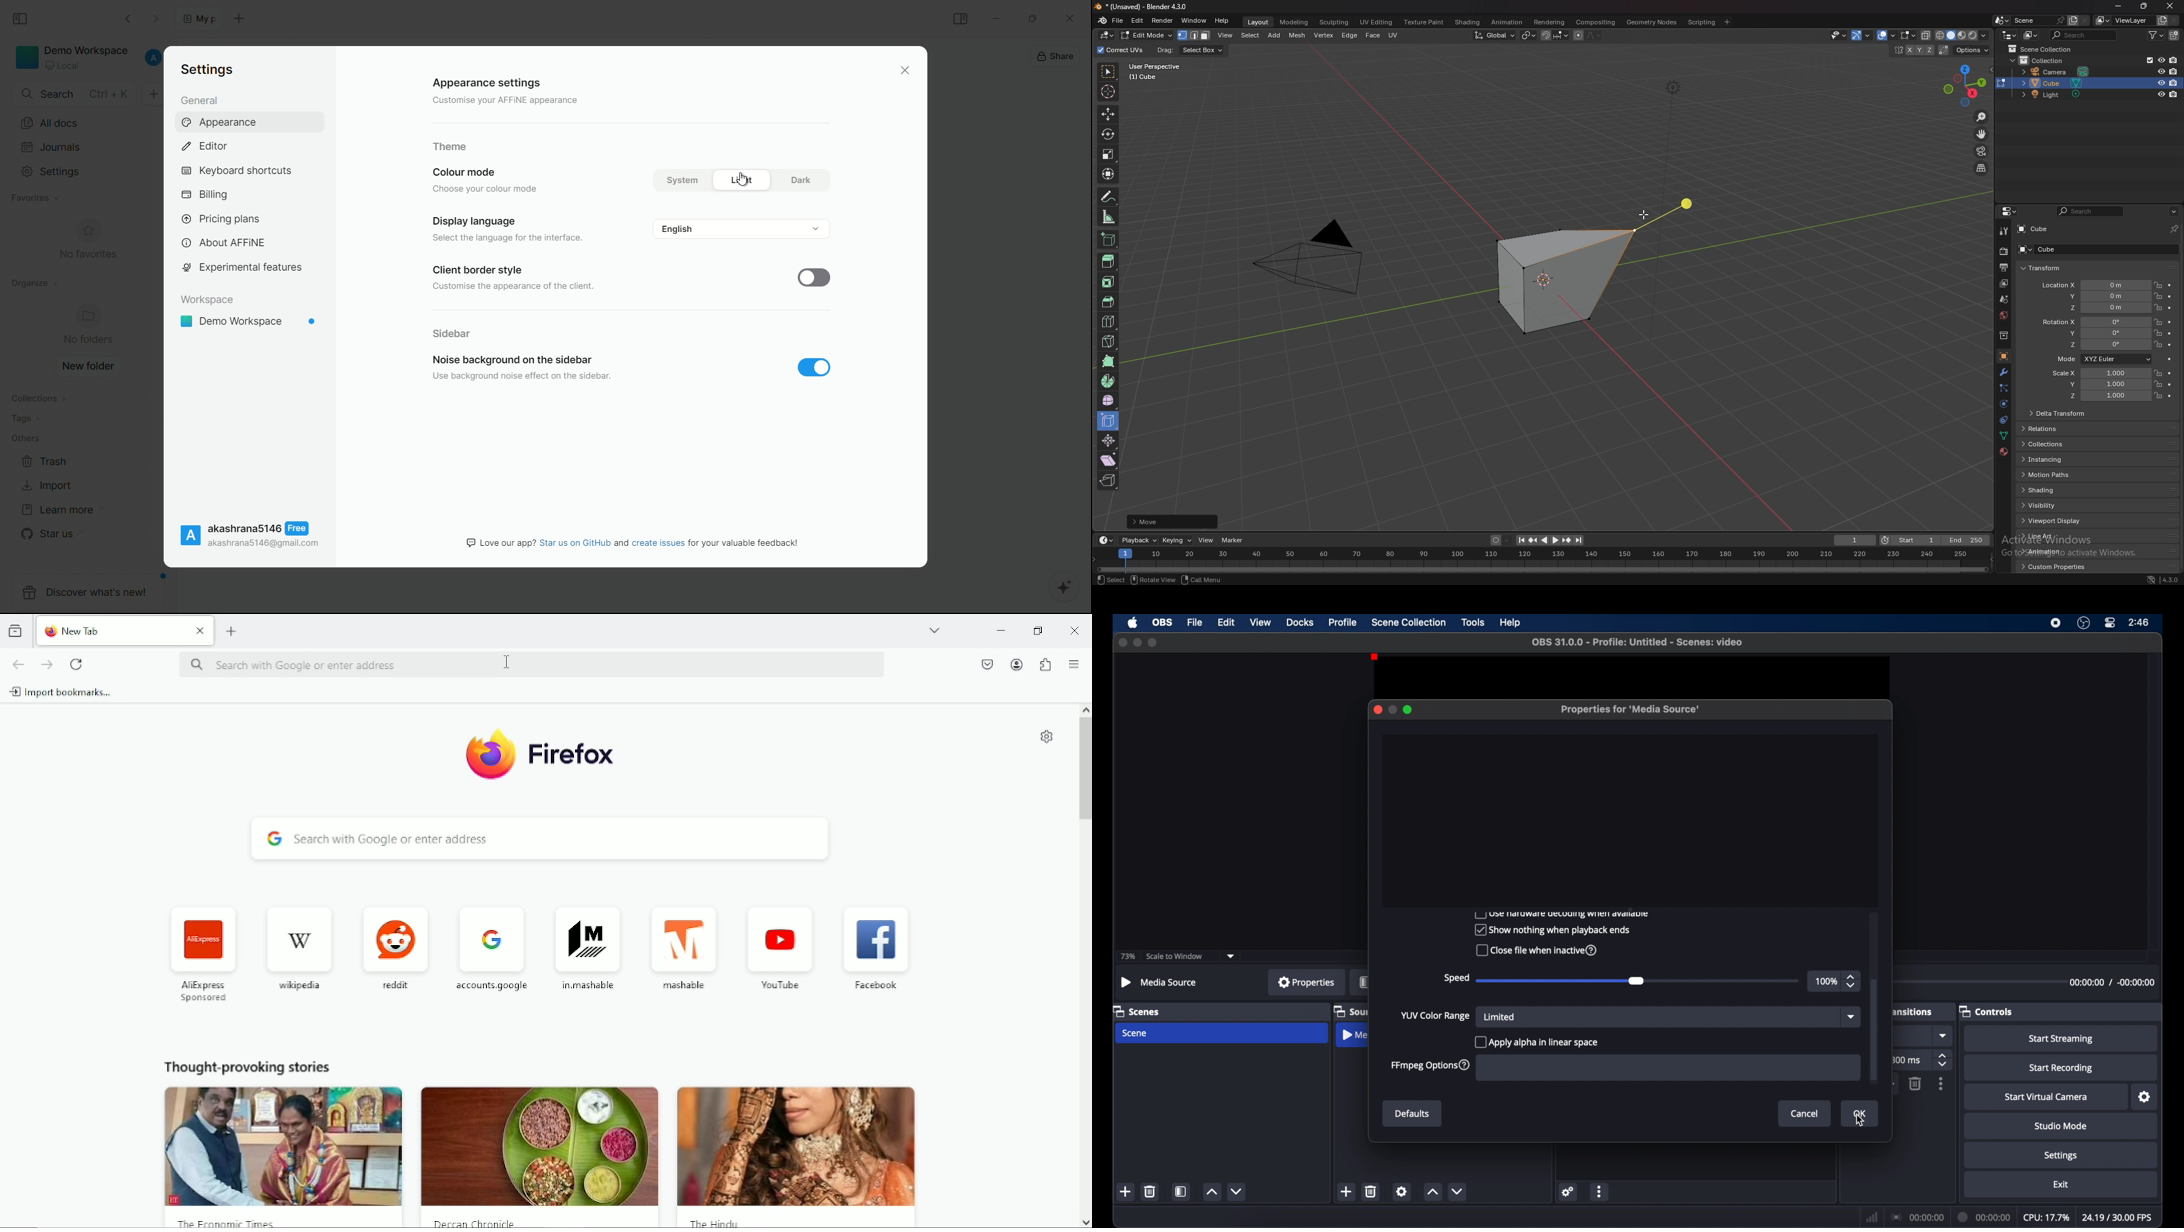 The height and width of the screenshot is (1232, 2184). Describe the element at coordinates (1354, 1036) in the screenshot. I see `media source` at that location.